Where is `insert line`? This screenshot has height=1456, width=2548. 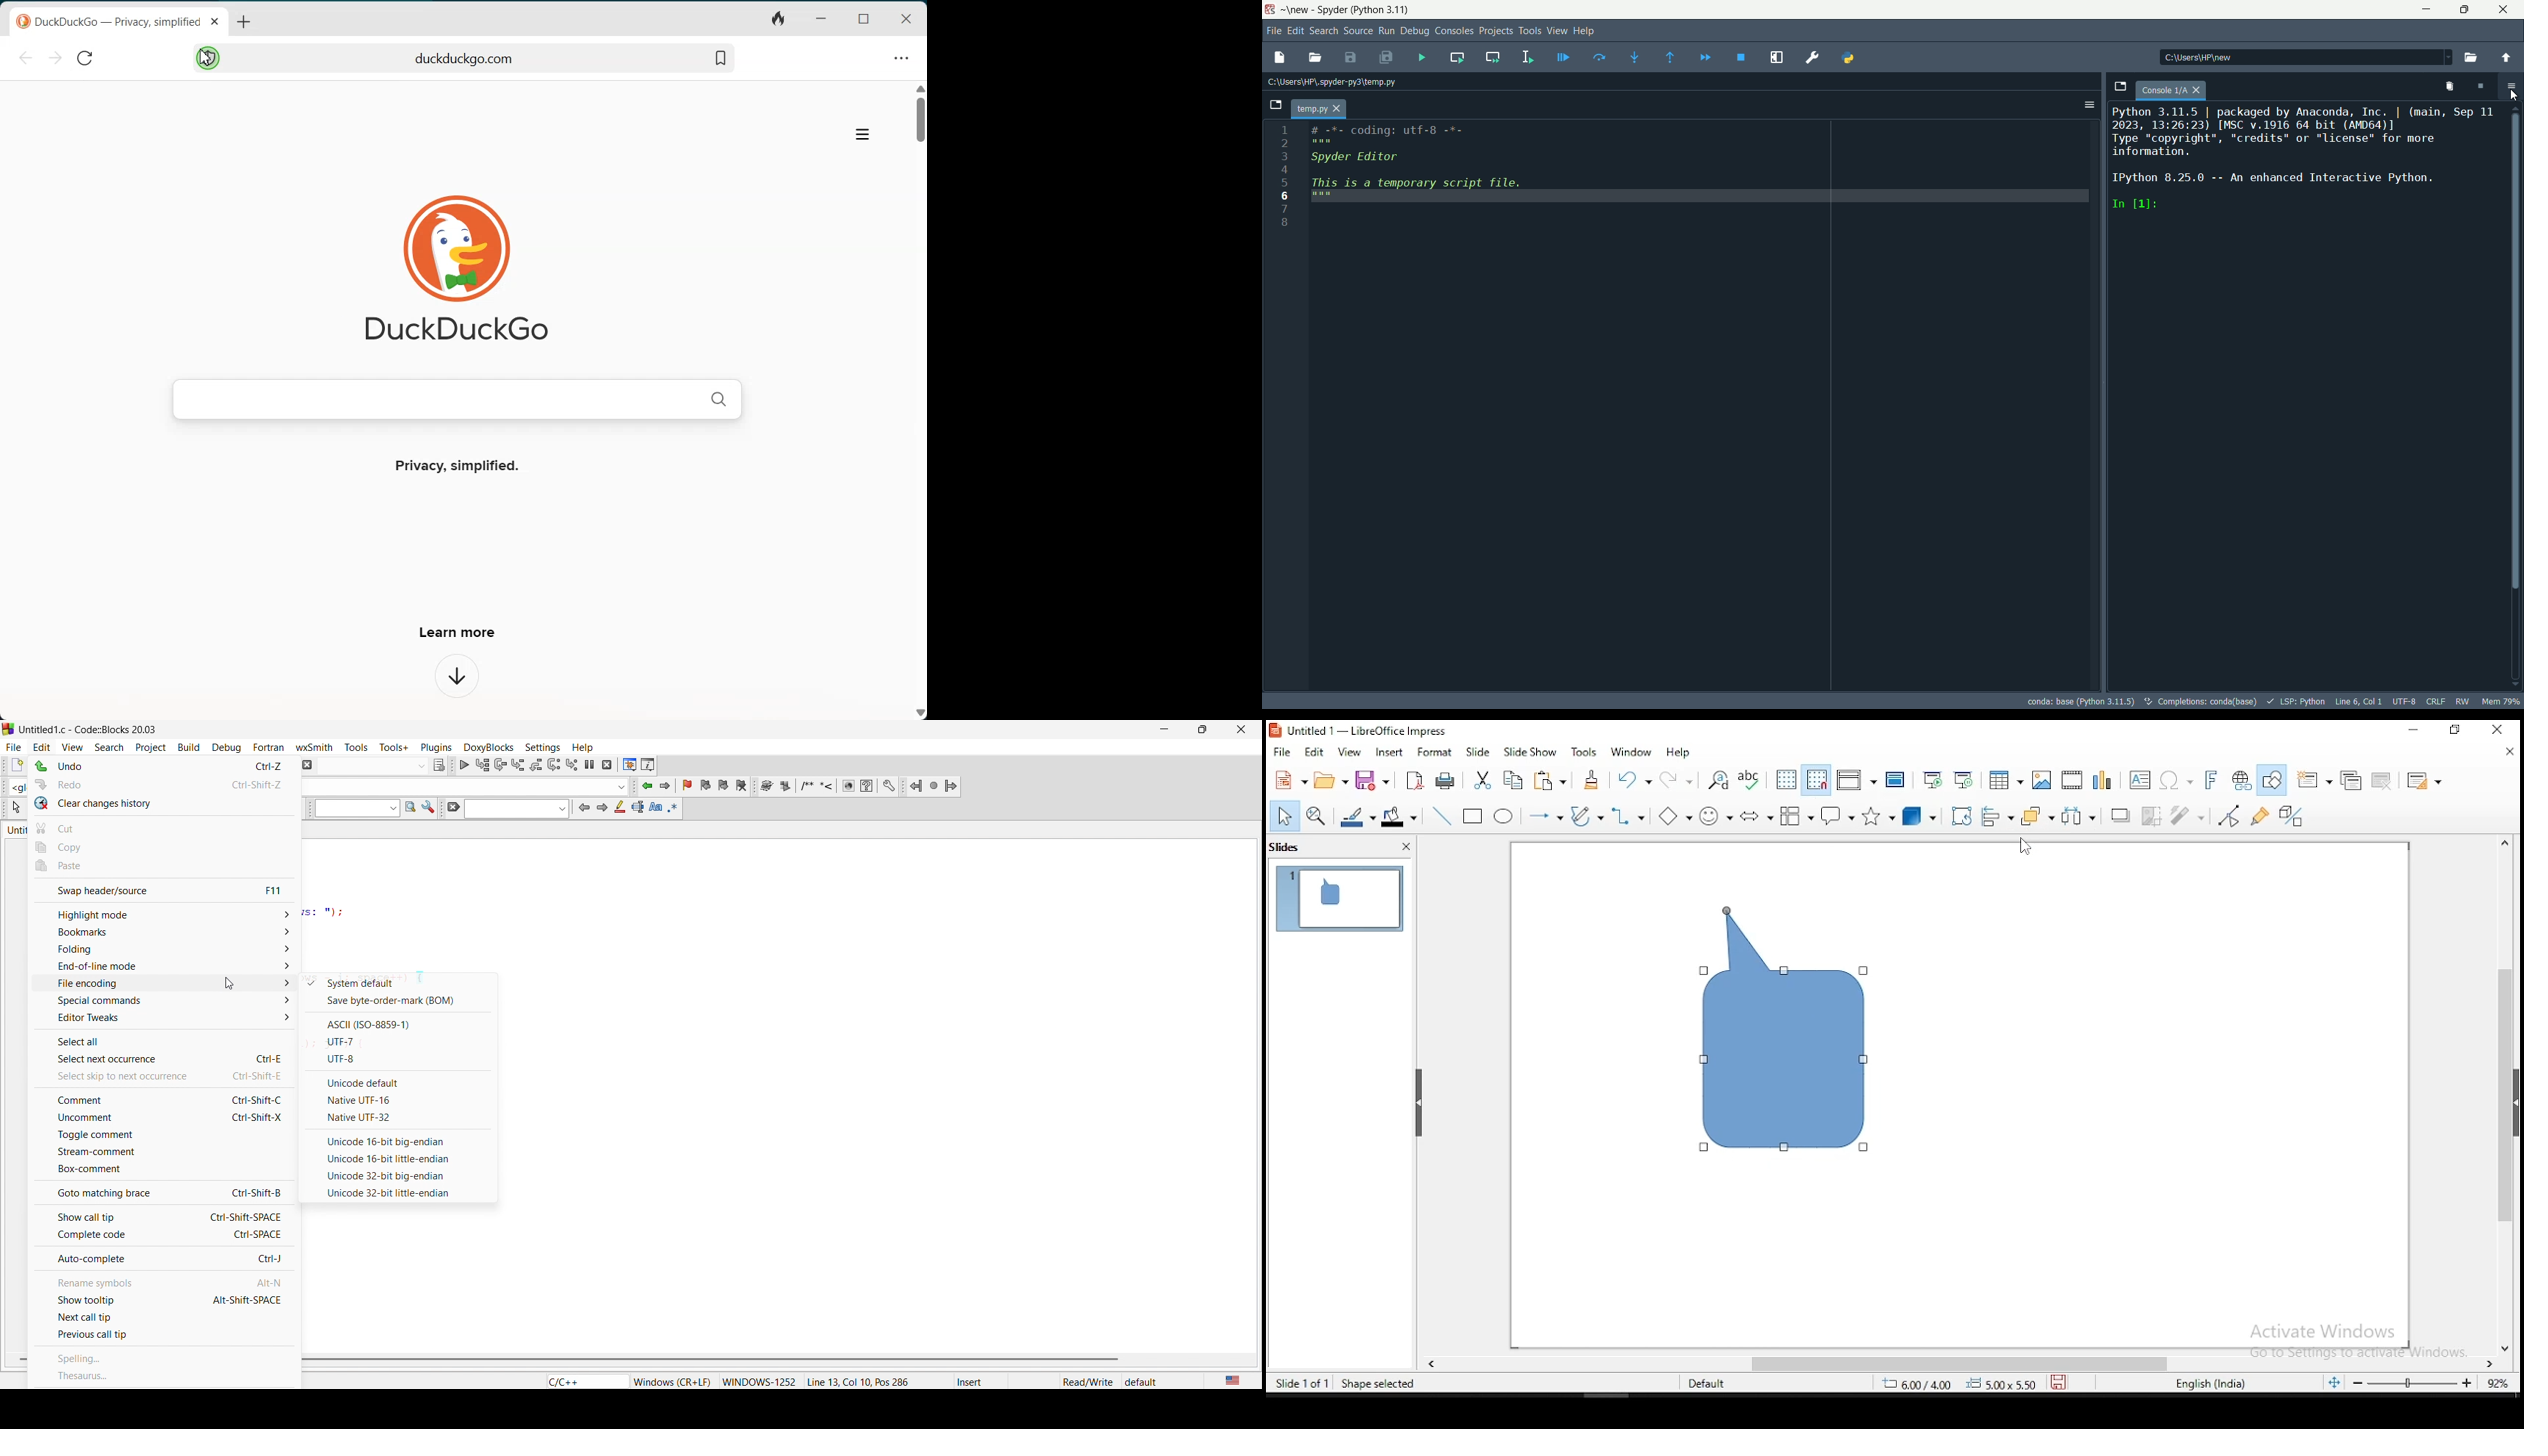 insert line is located at coordinates (826, 788).